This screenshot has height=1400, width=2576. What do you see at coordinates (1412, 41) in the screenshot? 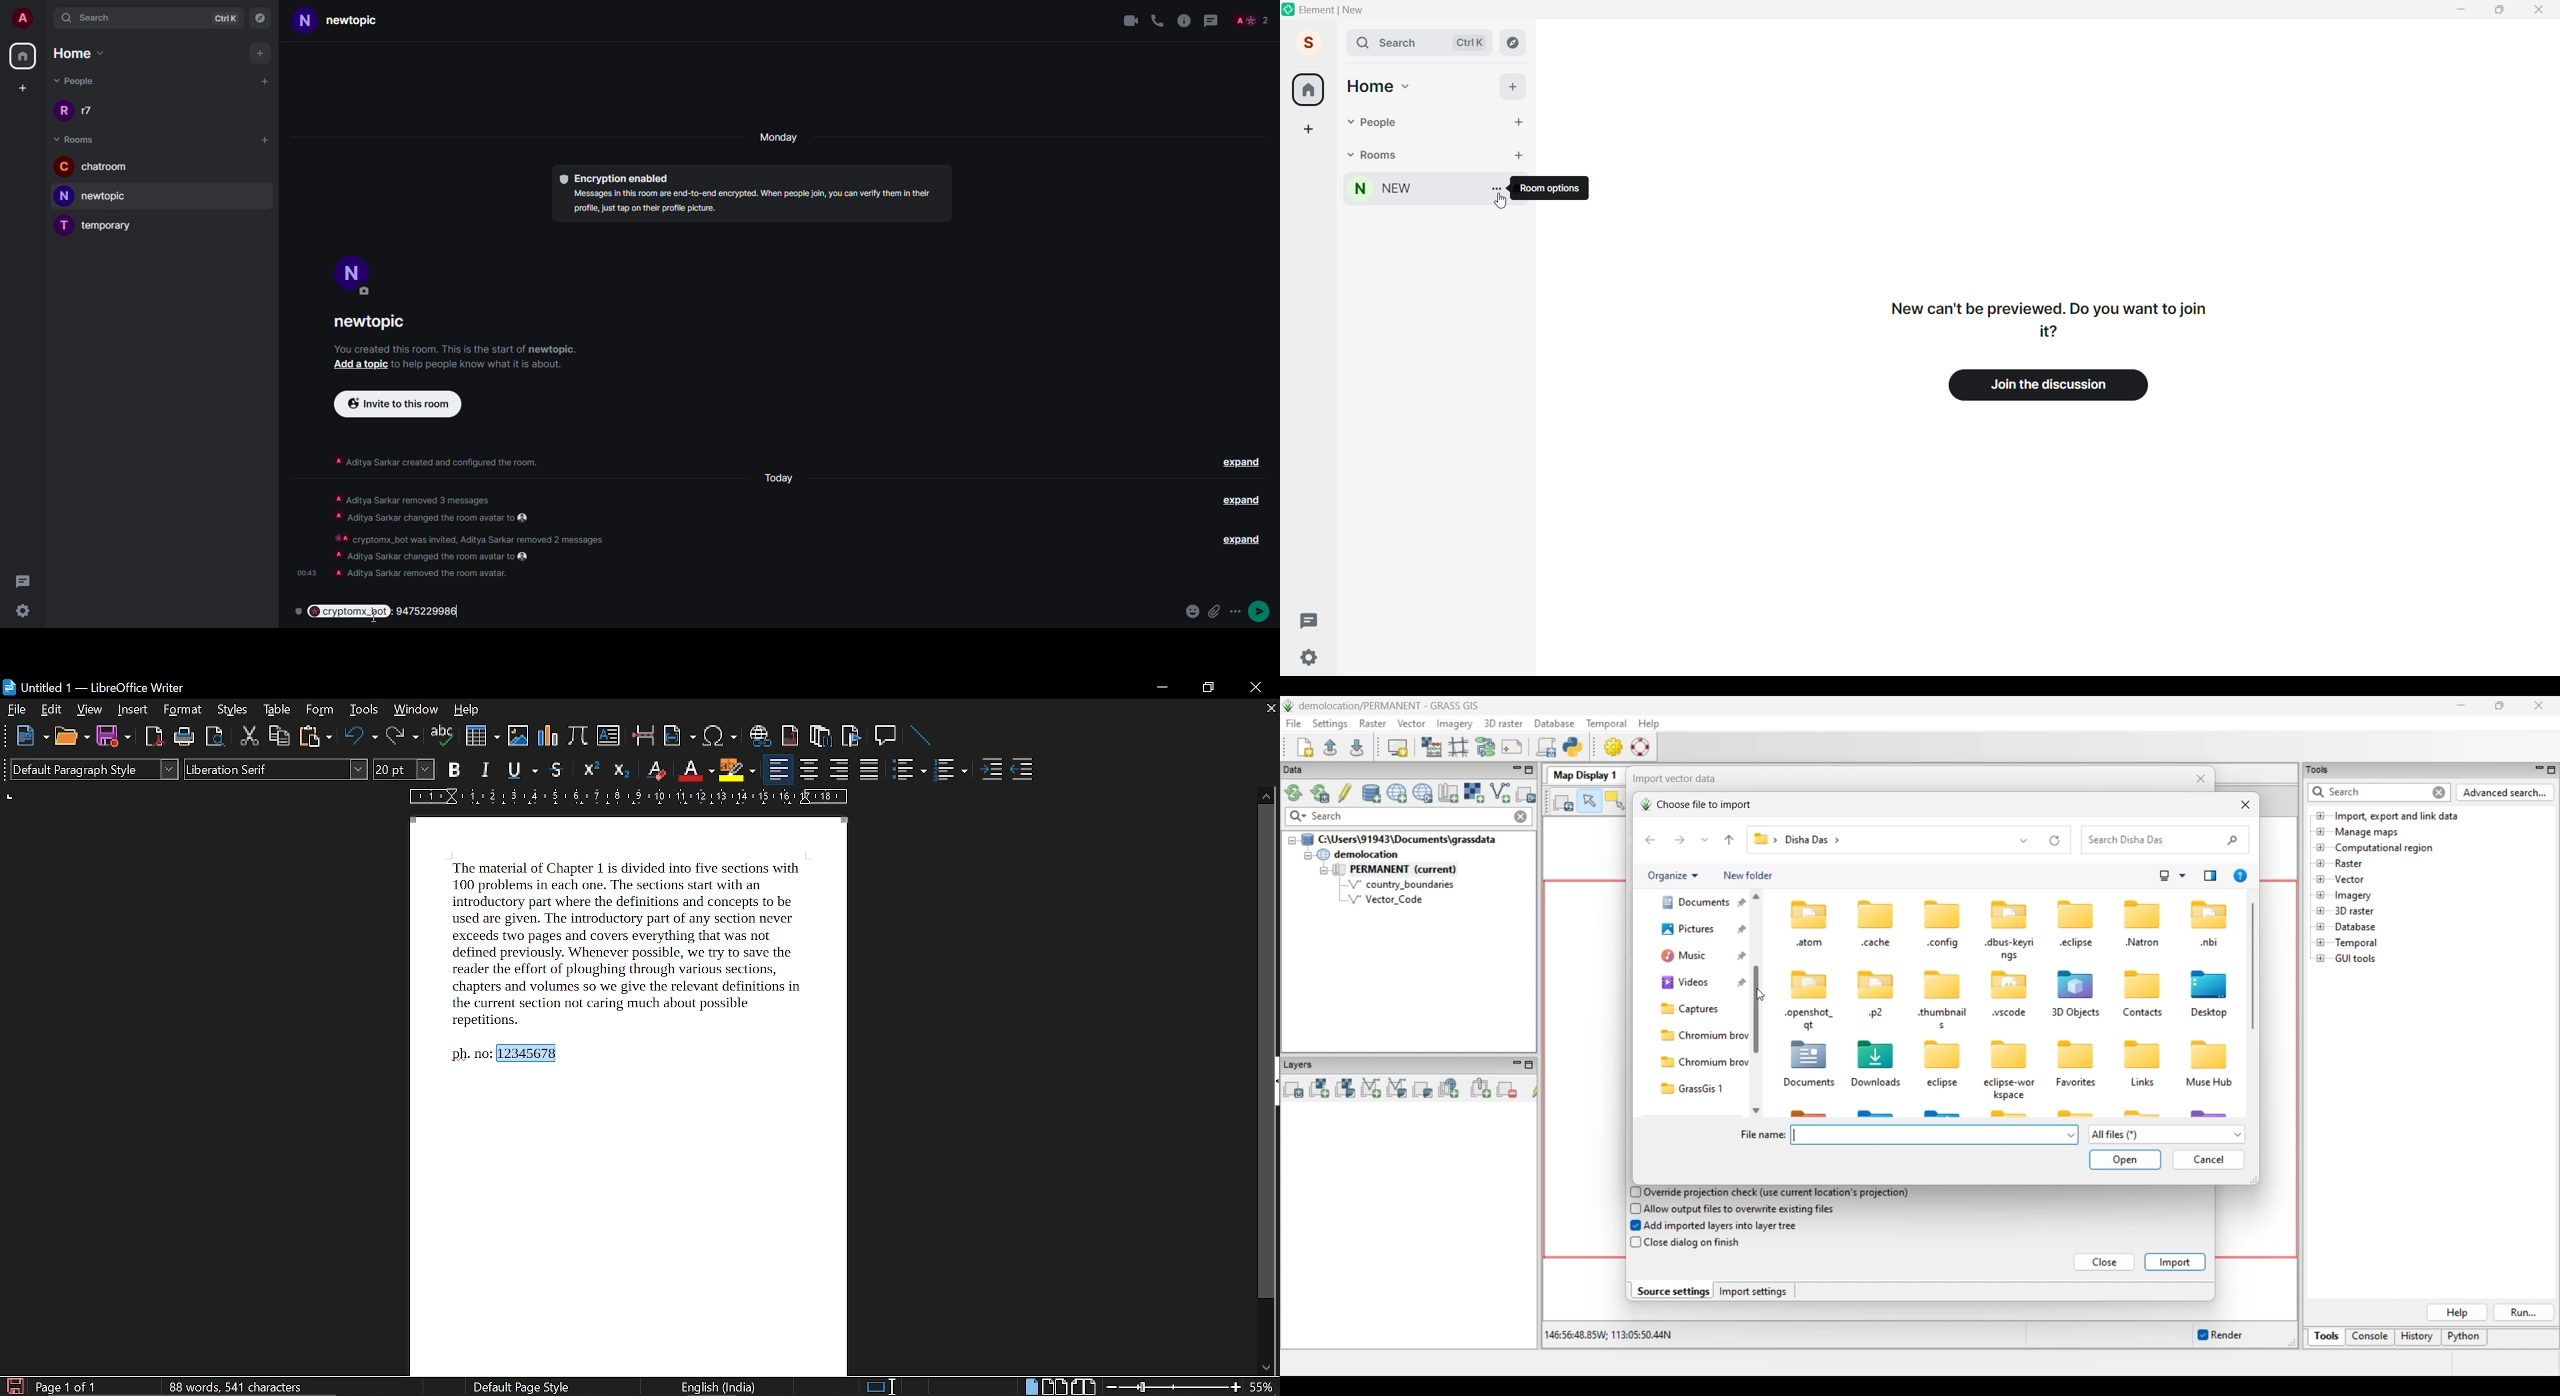
I see `search` at bounding box center [1412, 41].